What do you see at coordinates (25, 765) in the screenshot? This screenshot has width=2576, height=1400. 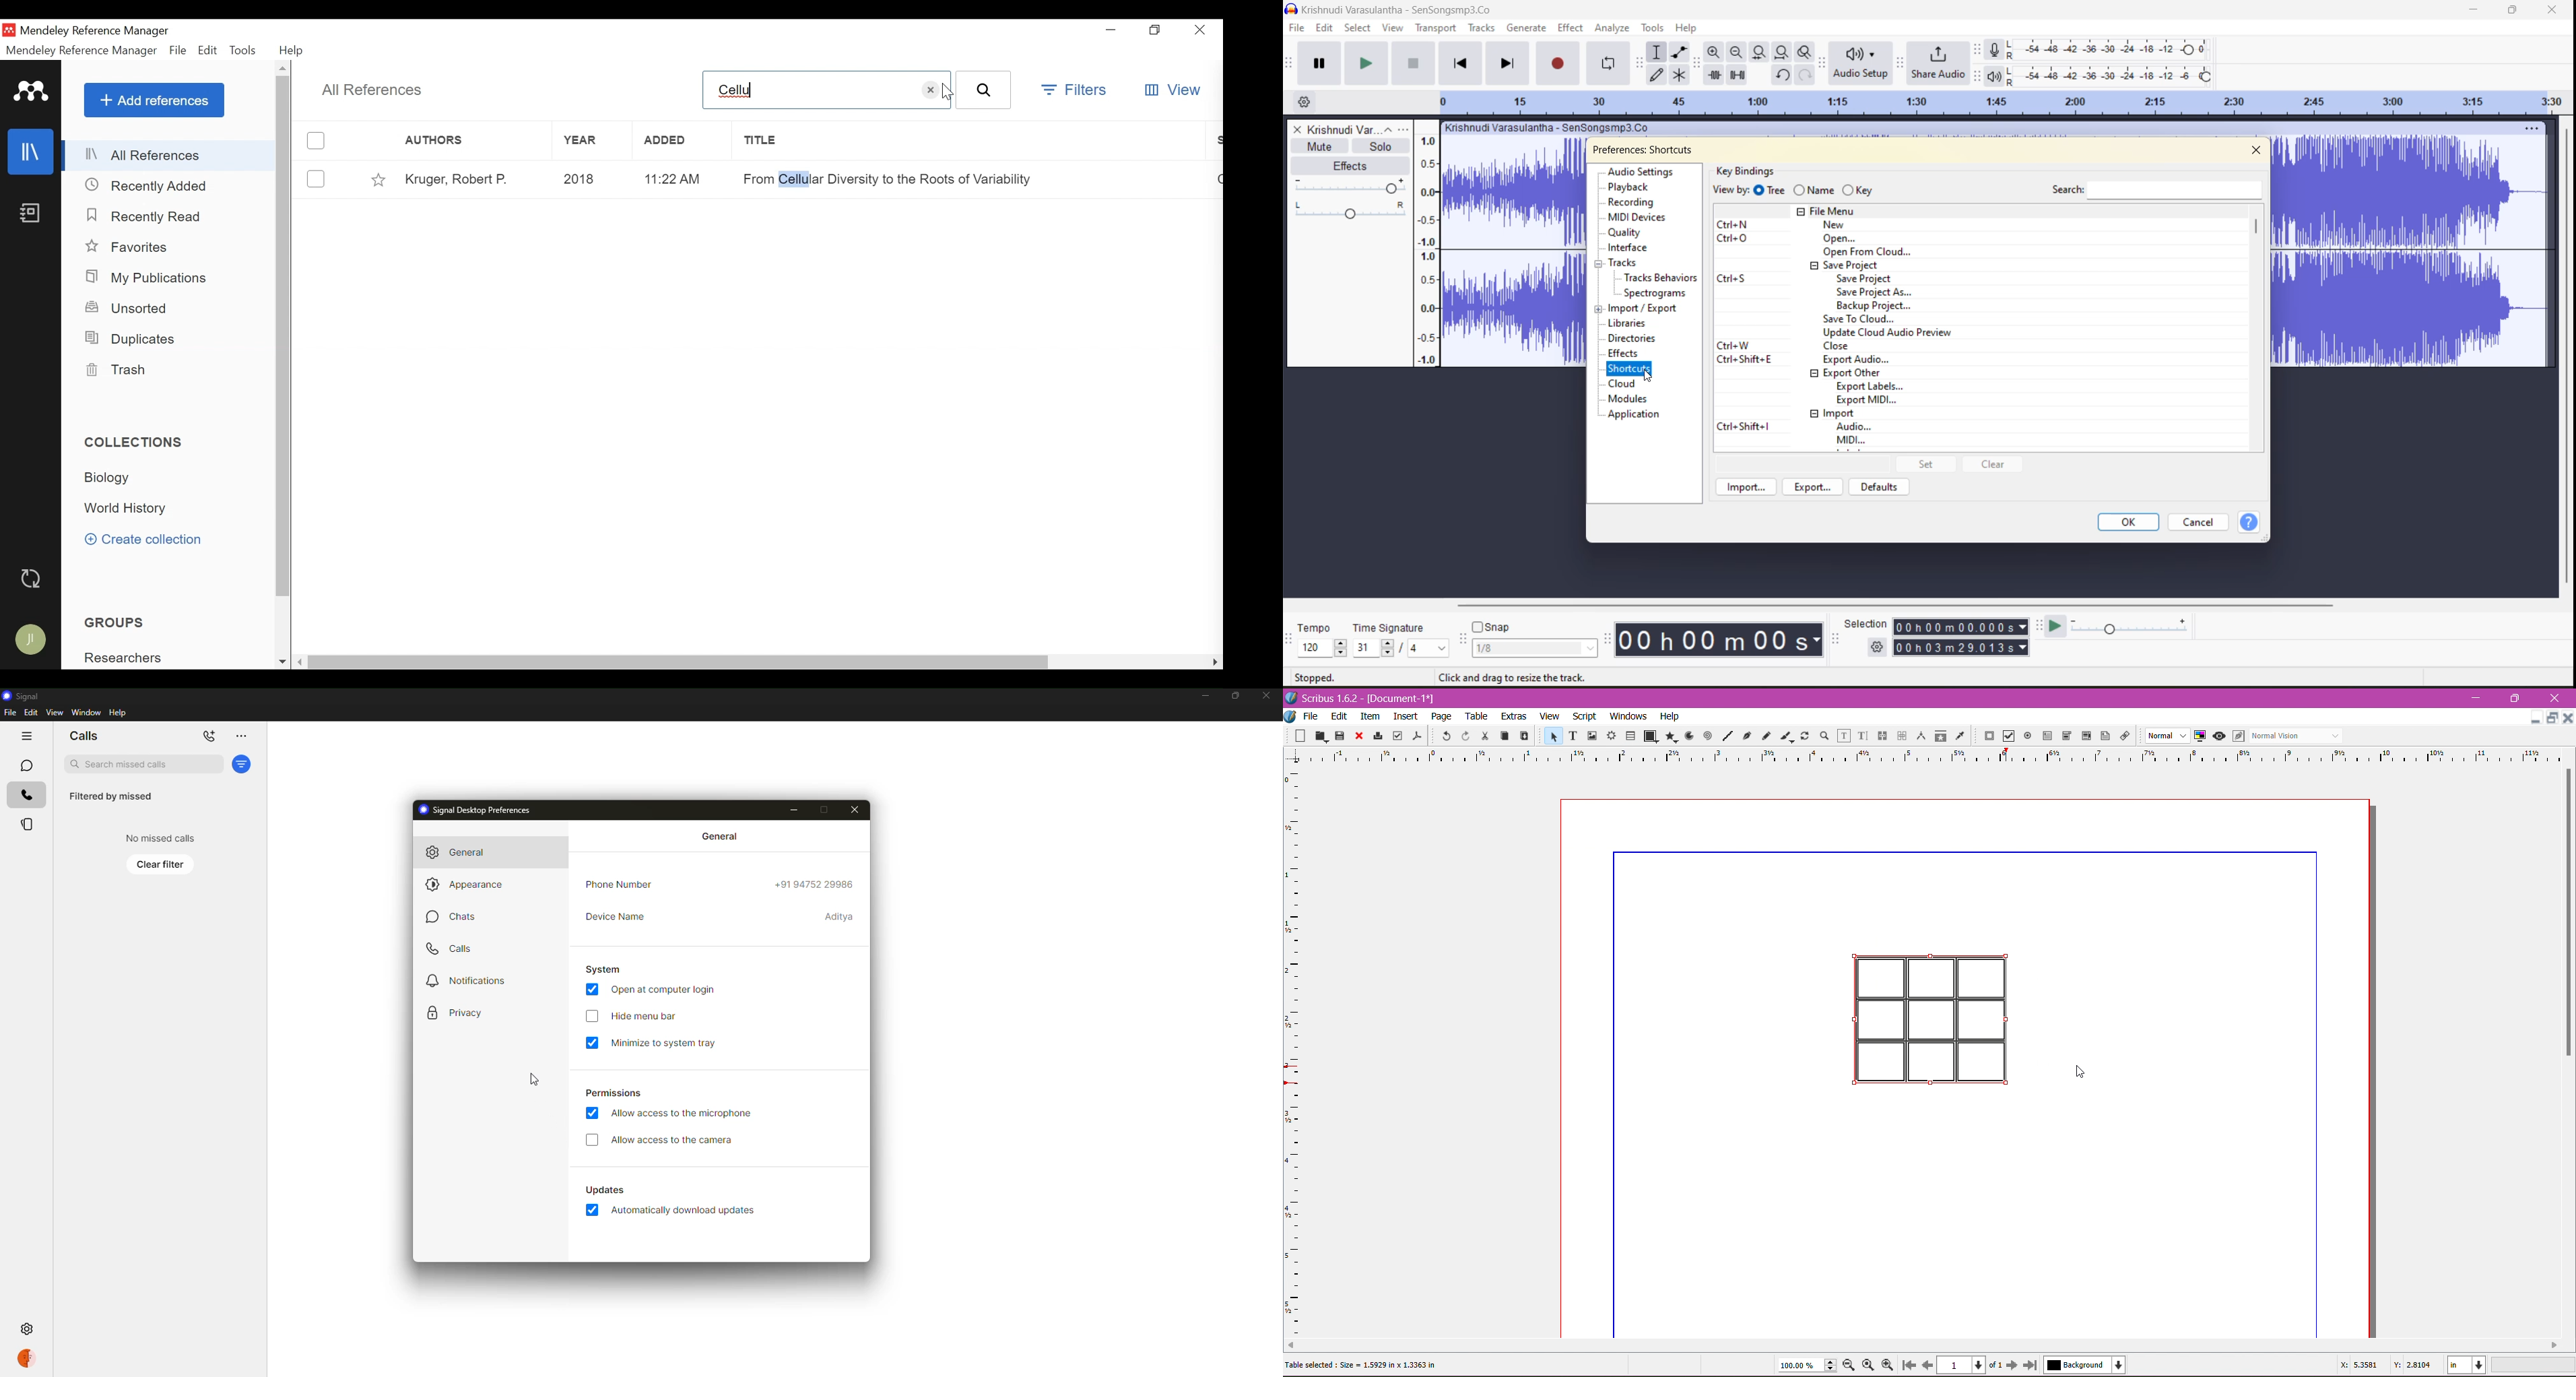 I see `chats` at bounding box center [25, 765].